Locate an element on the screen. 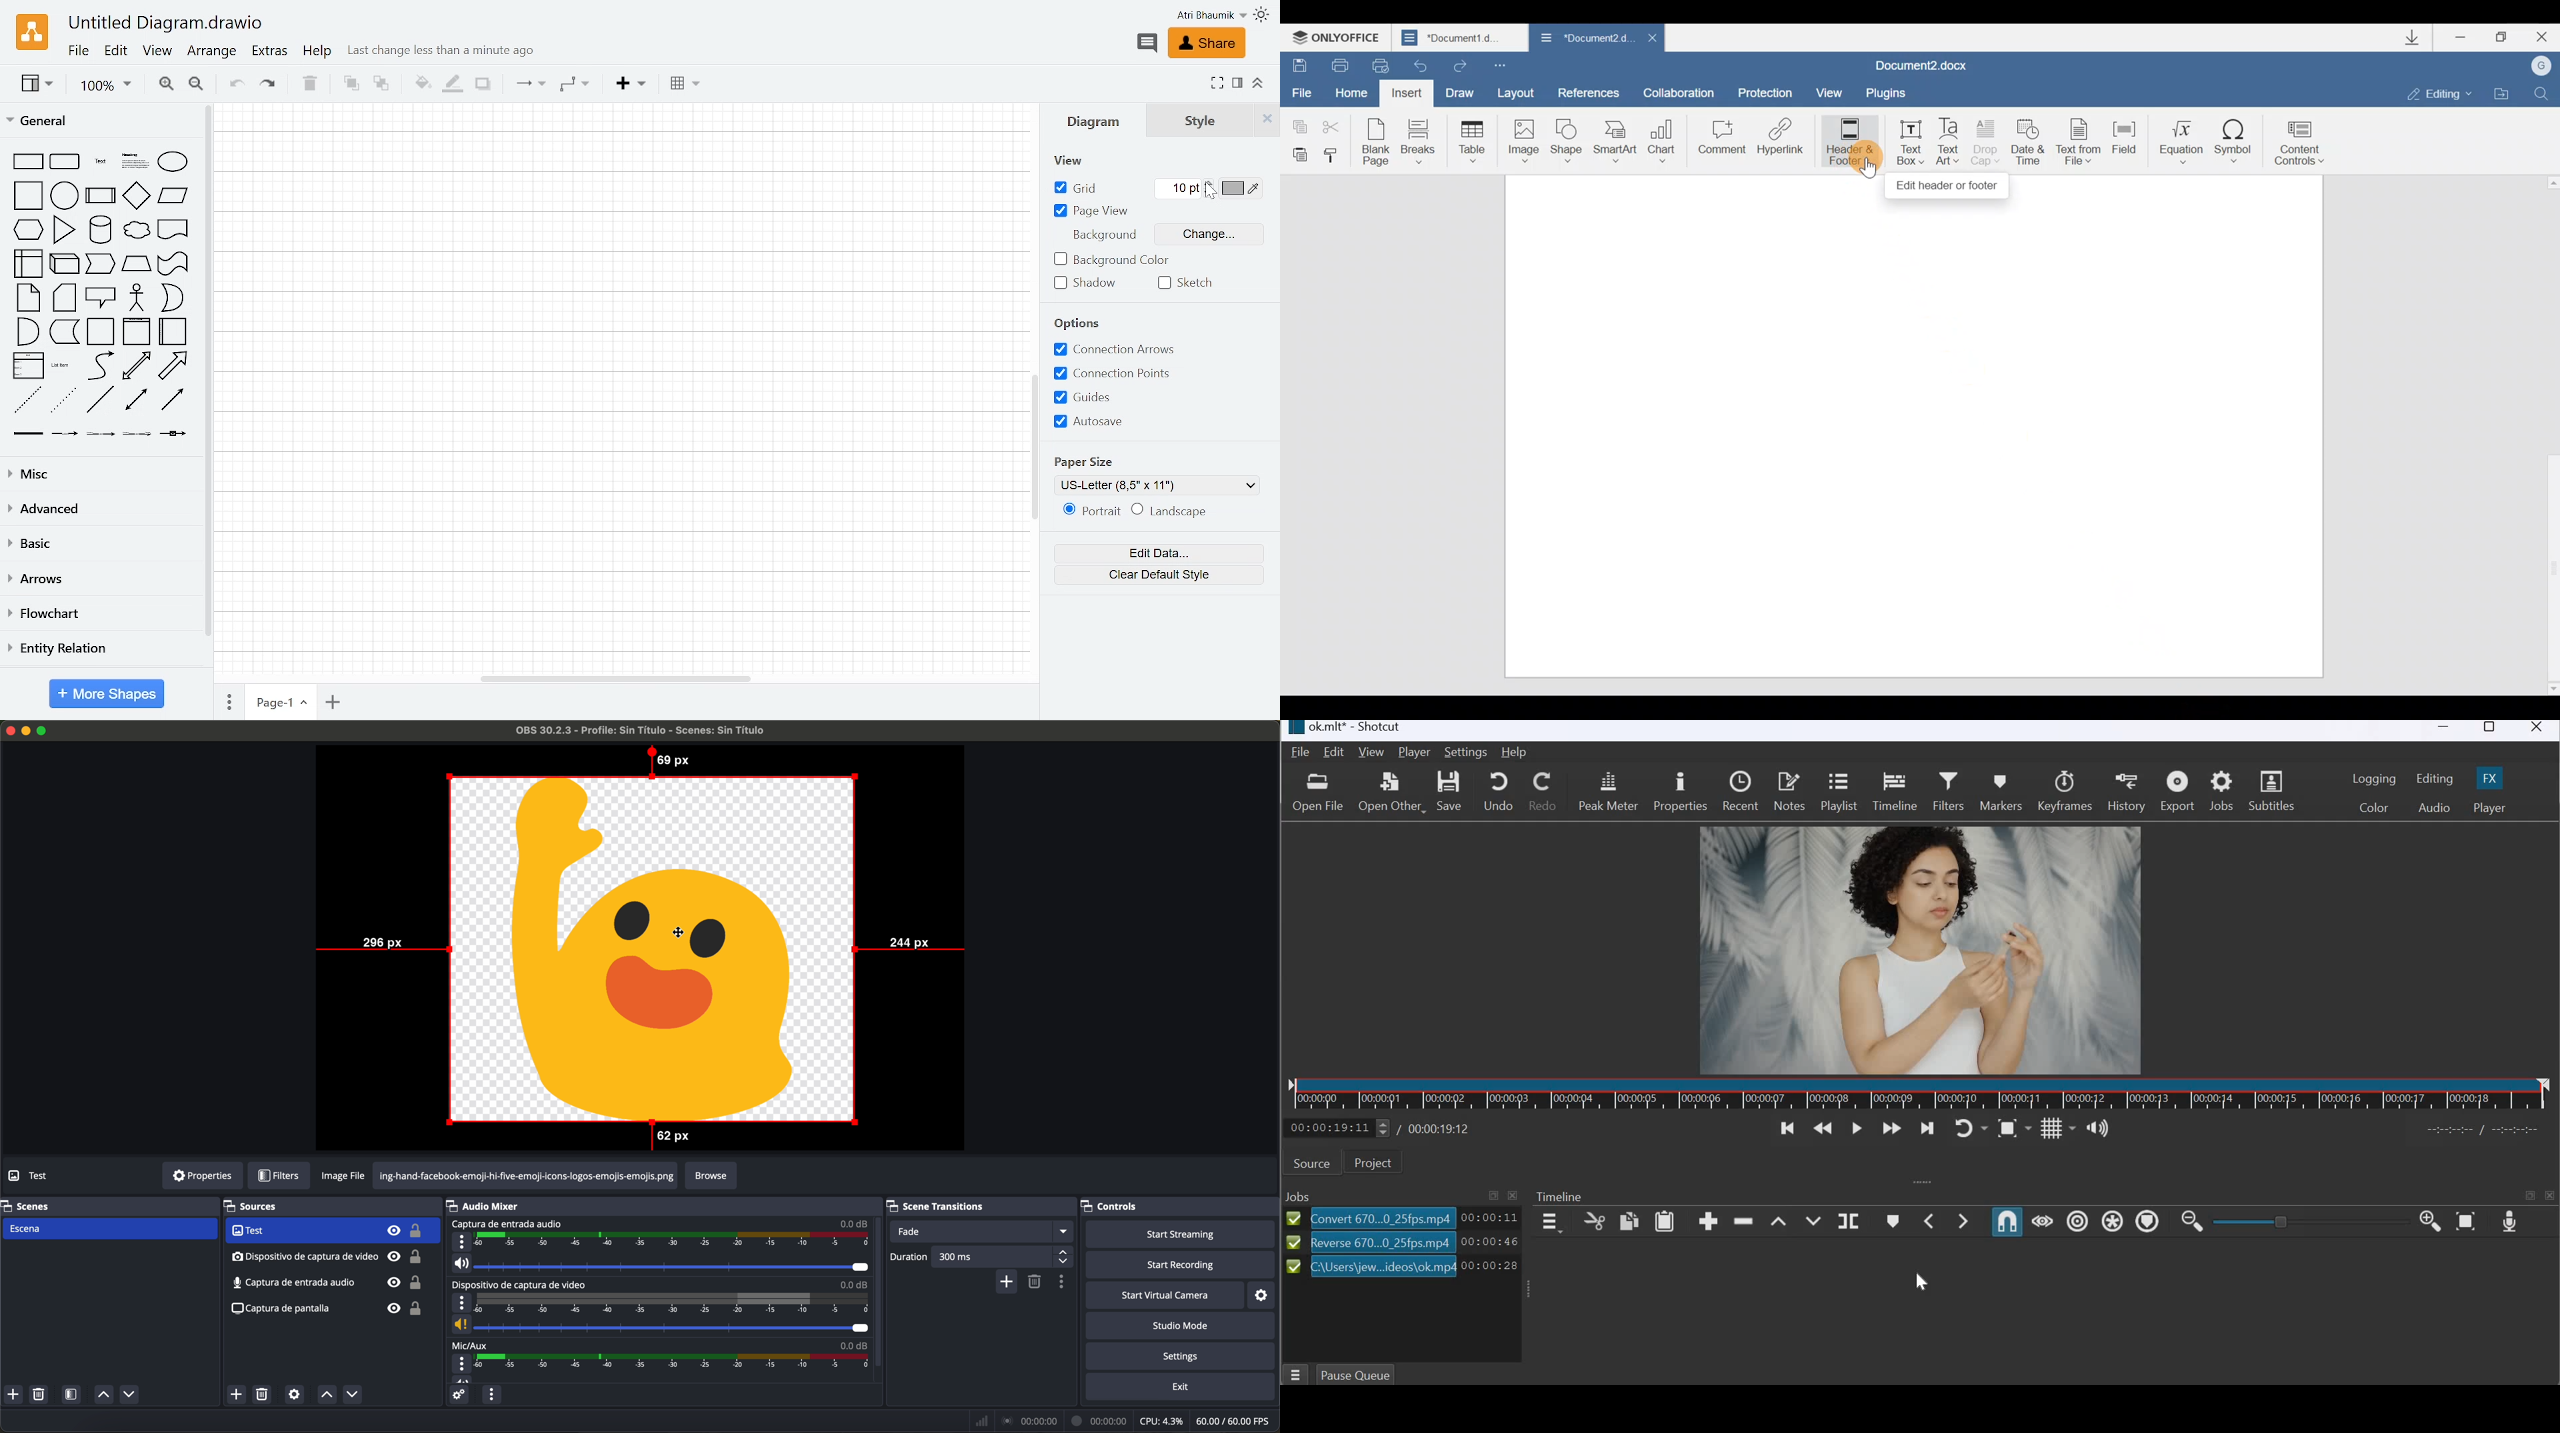 This screenshot has height=1456, width=2576. vol is located at coordinates (661, 1264).